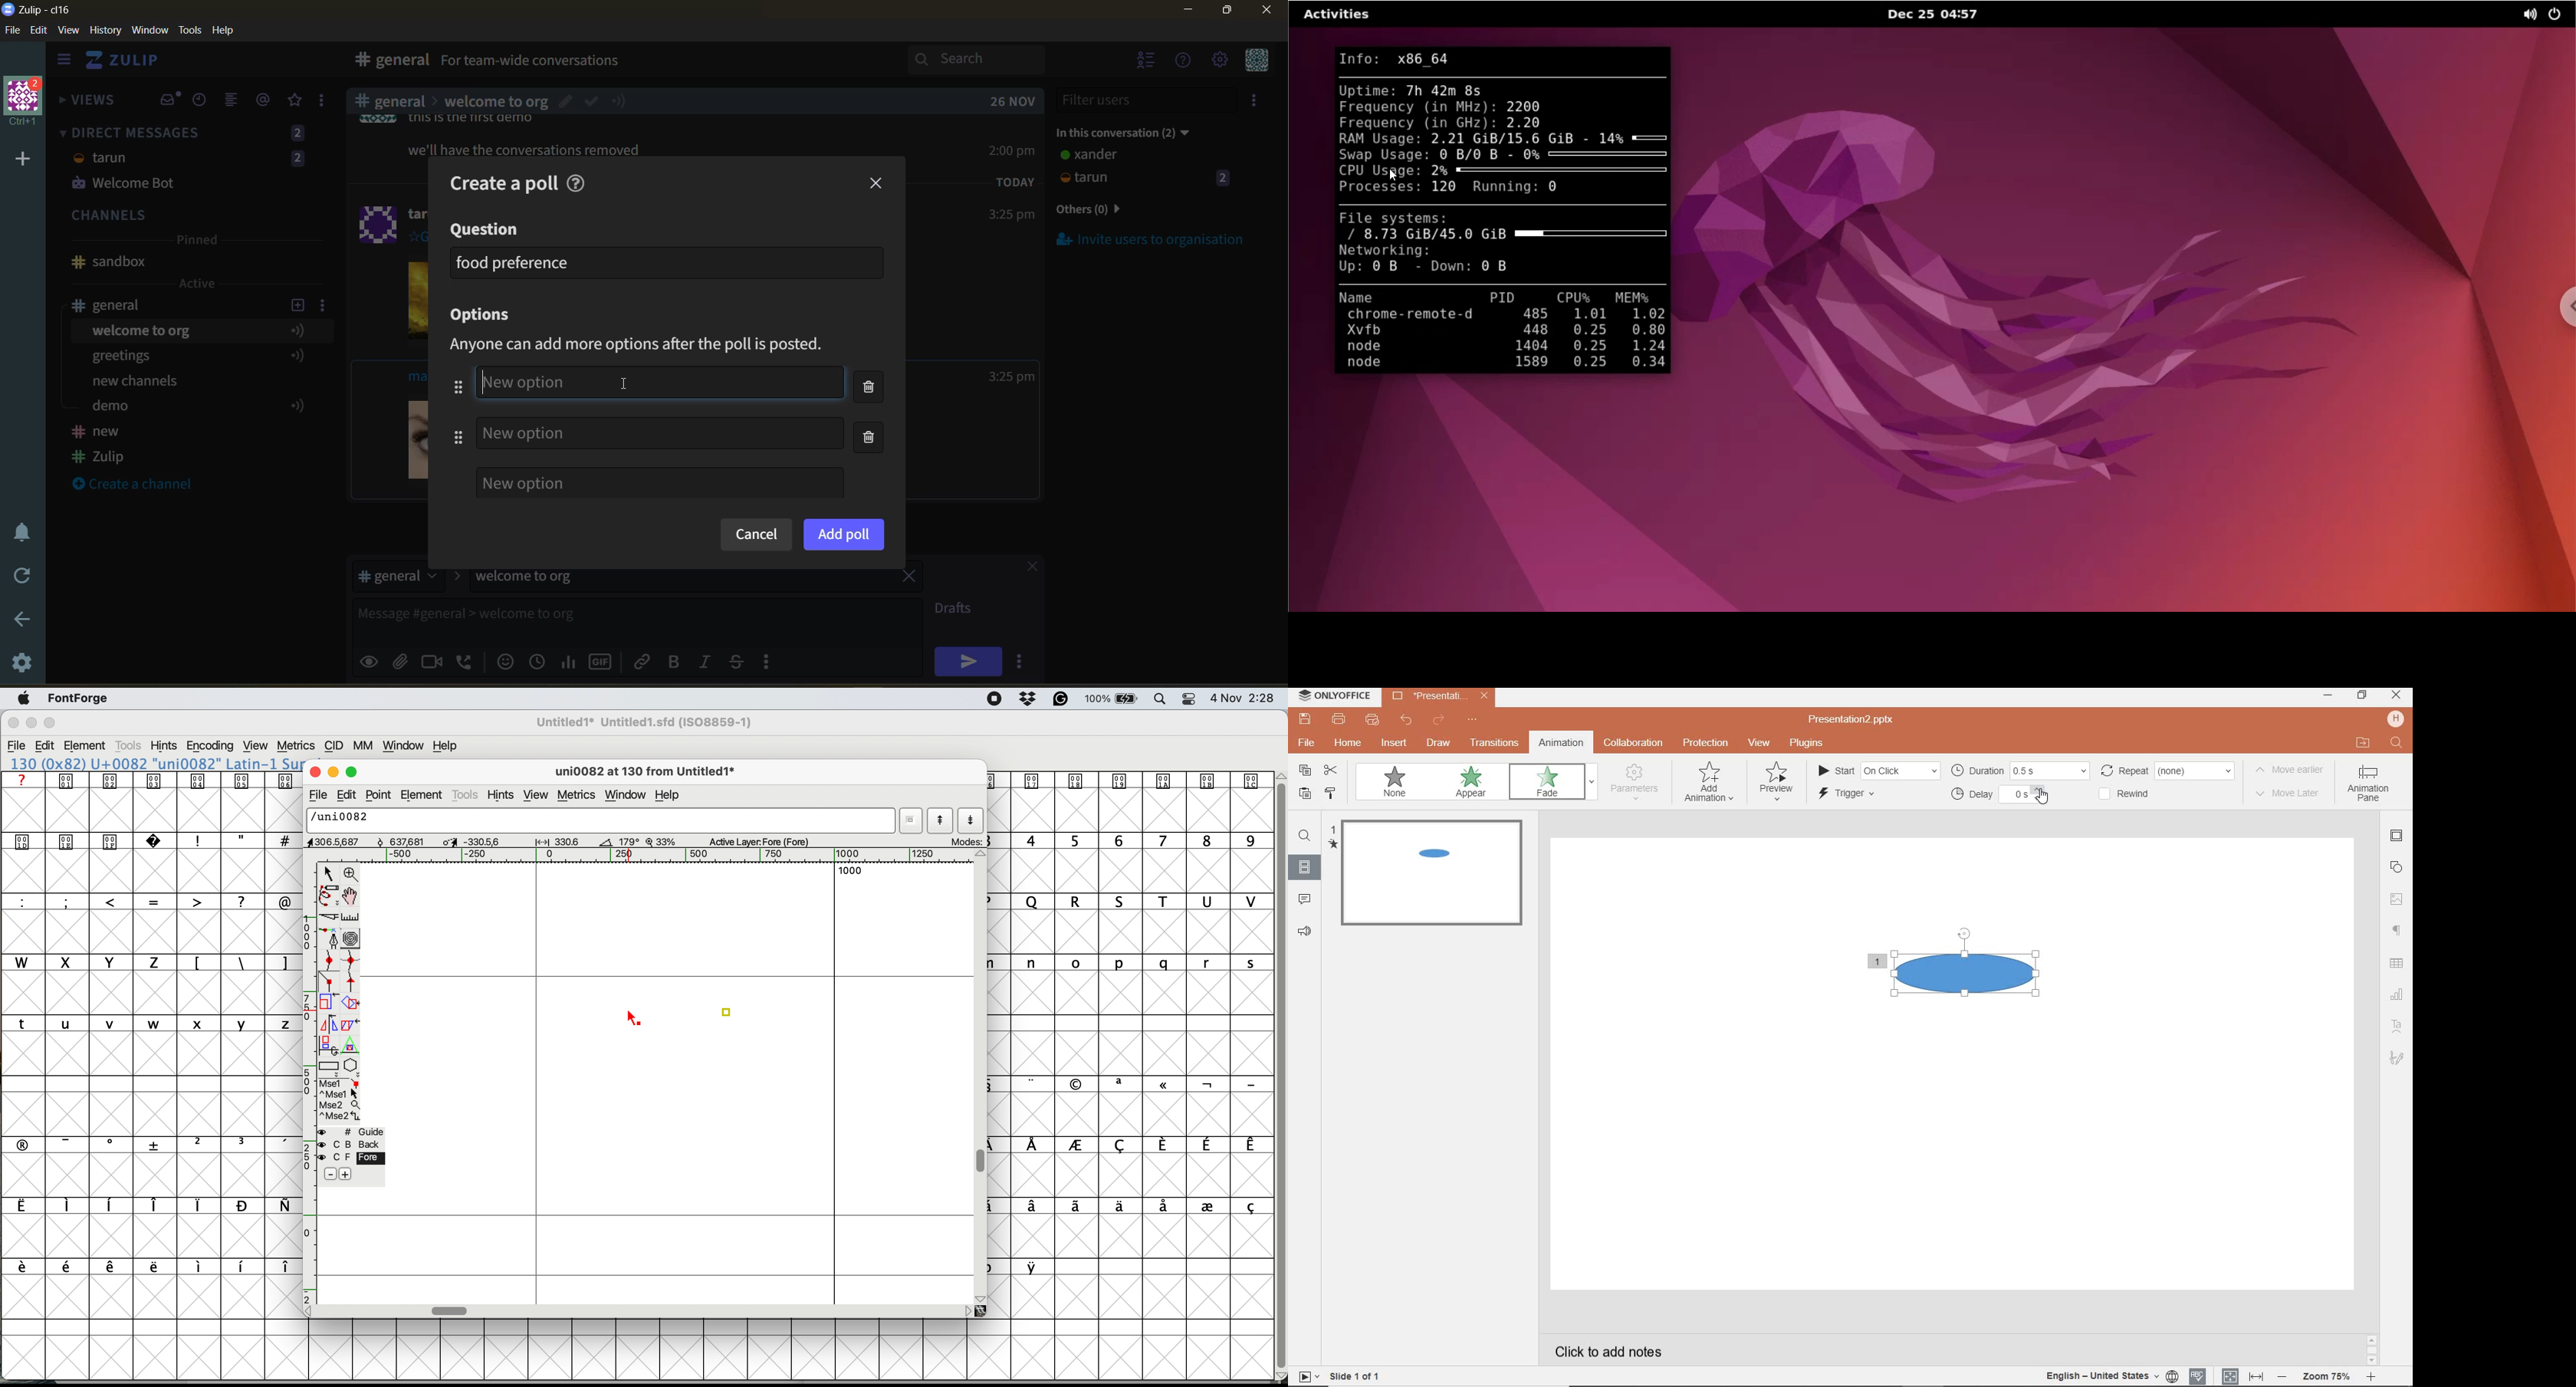  Describe the element at coordinates (13, 33) in the screenshot. I see `file` at that location.